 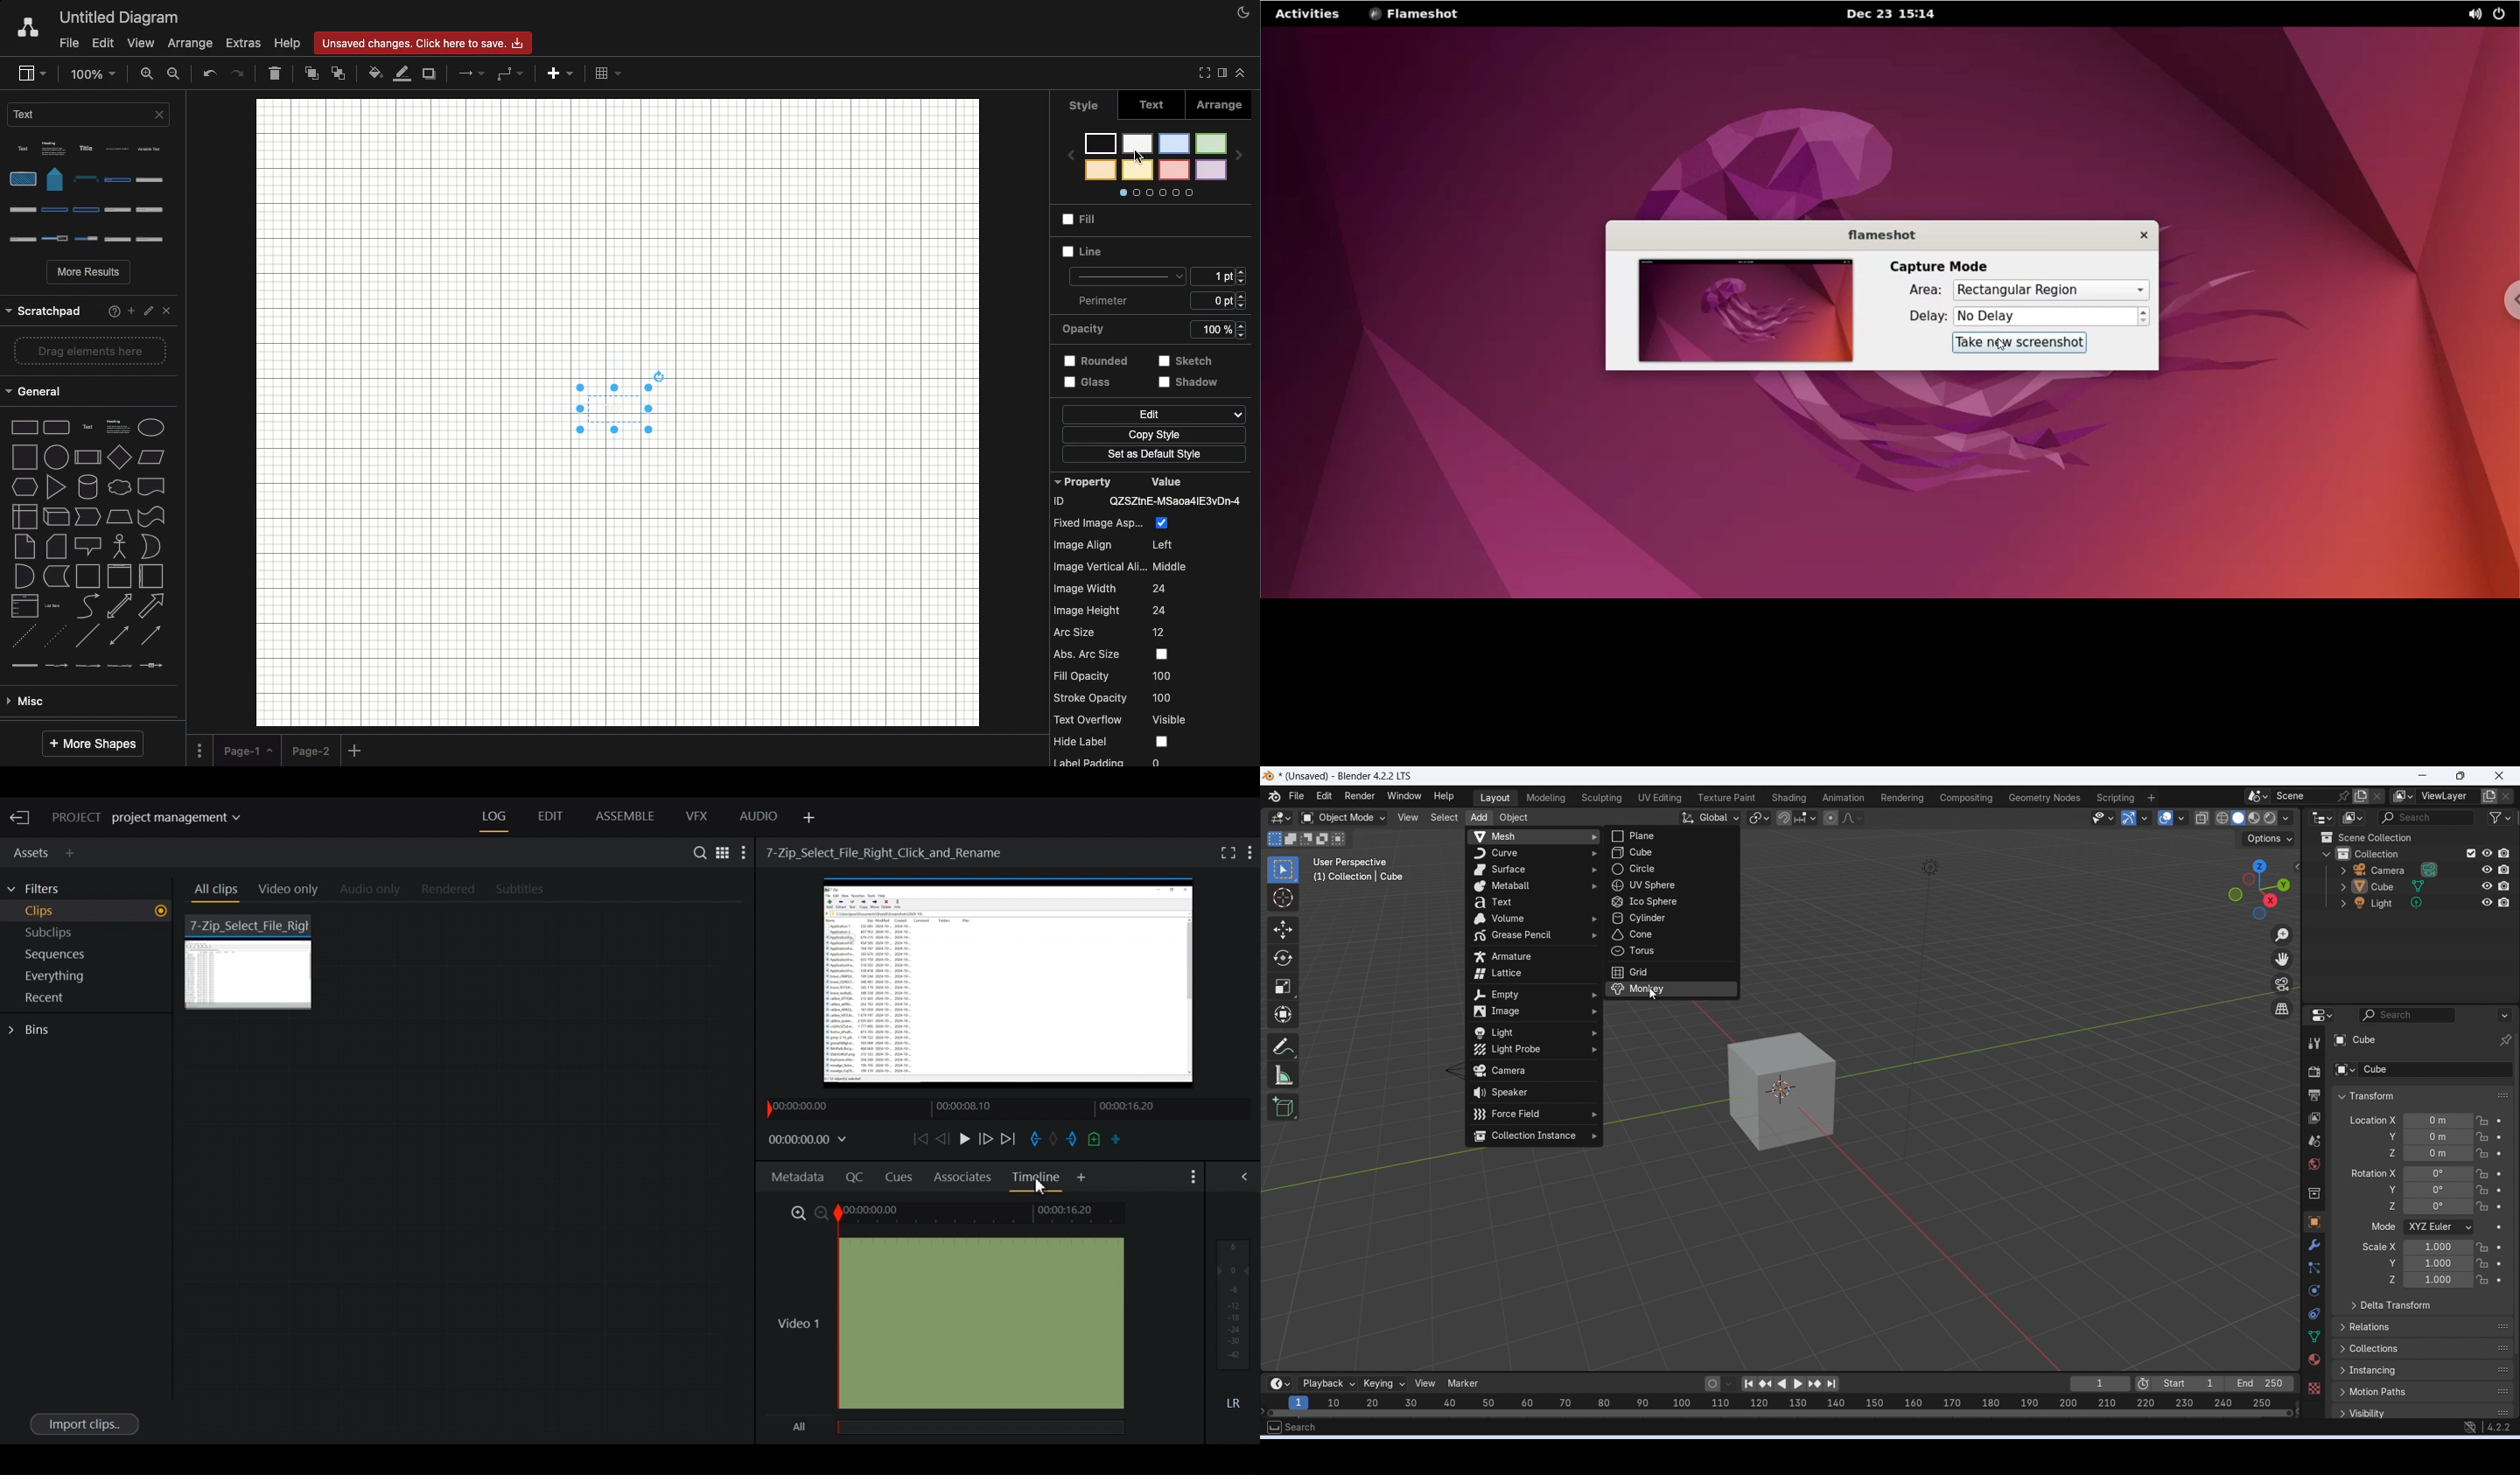 I want to click on Minimize, so click(x=2420, y=776).